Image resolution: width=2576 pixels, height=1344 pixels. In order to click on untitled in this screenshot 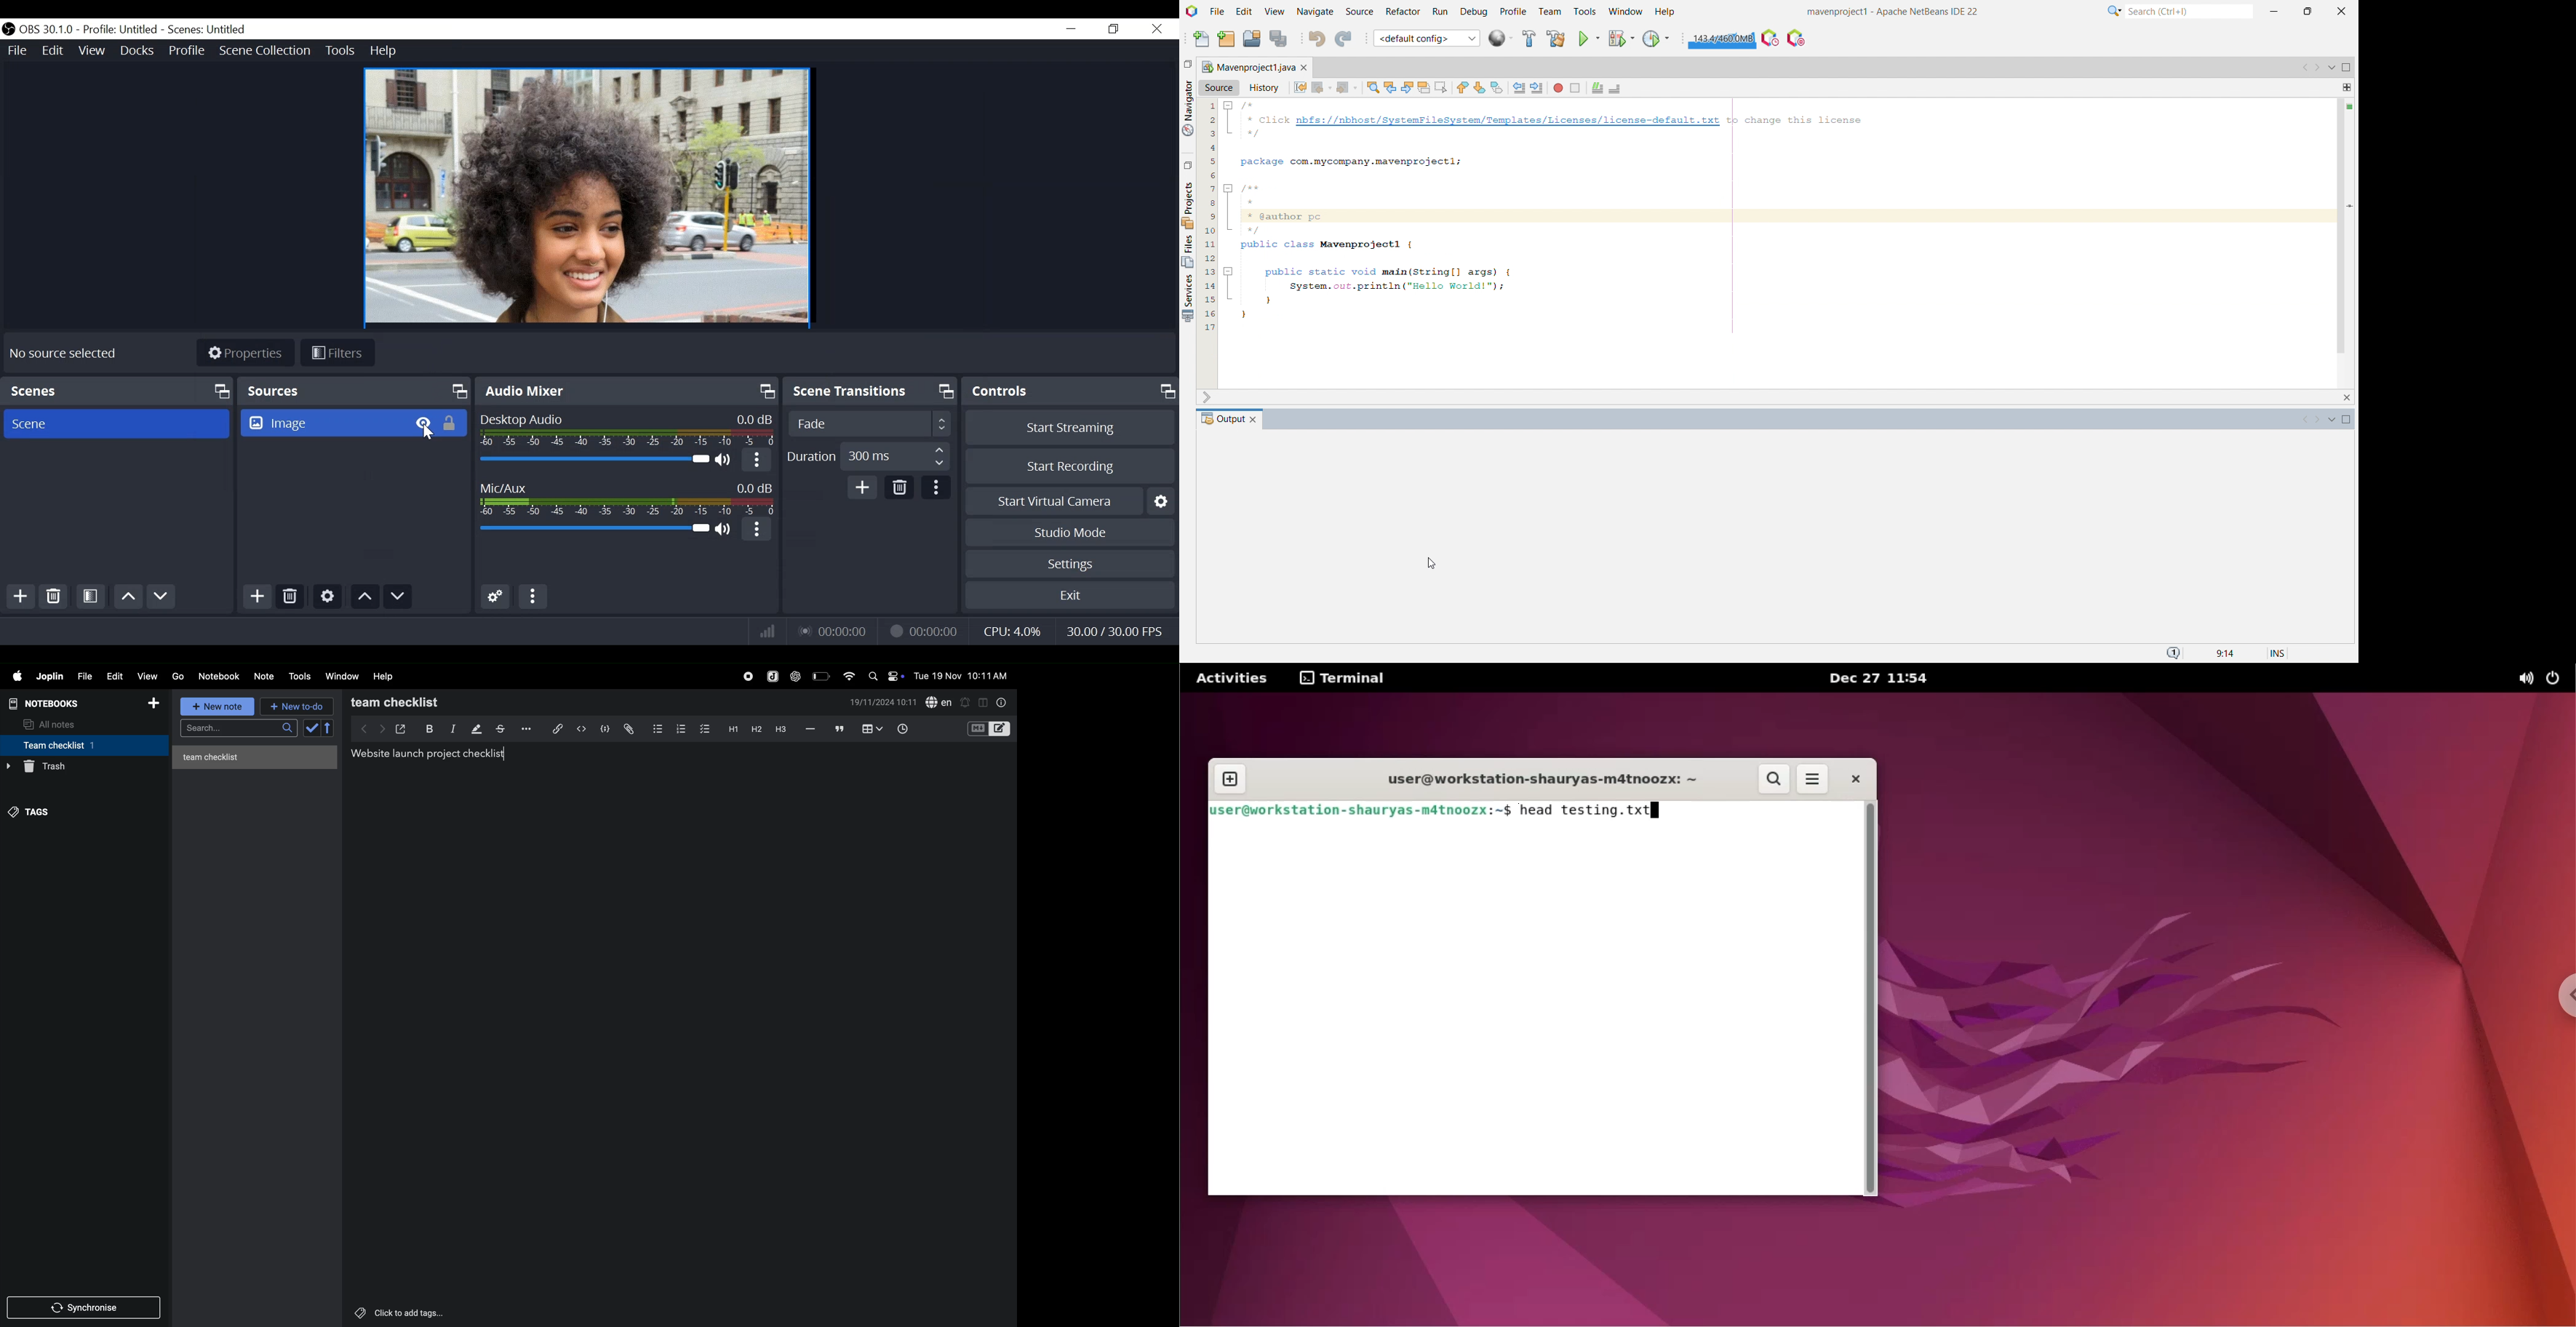, I will do `click(258, 755)`.